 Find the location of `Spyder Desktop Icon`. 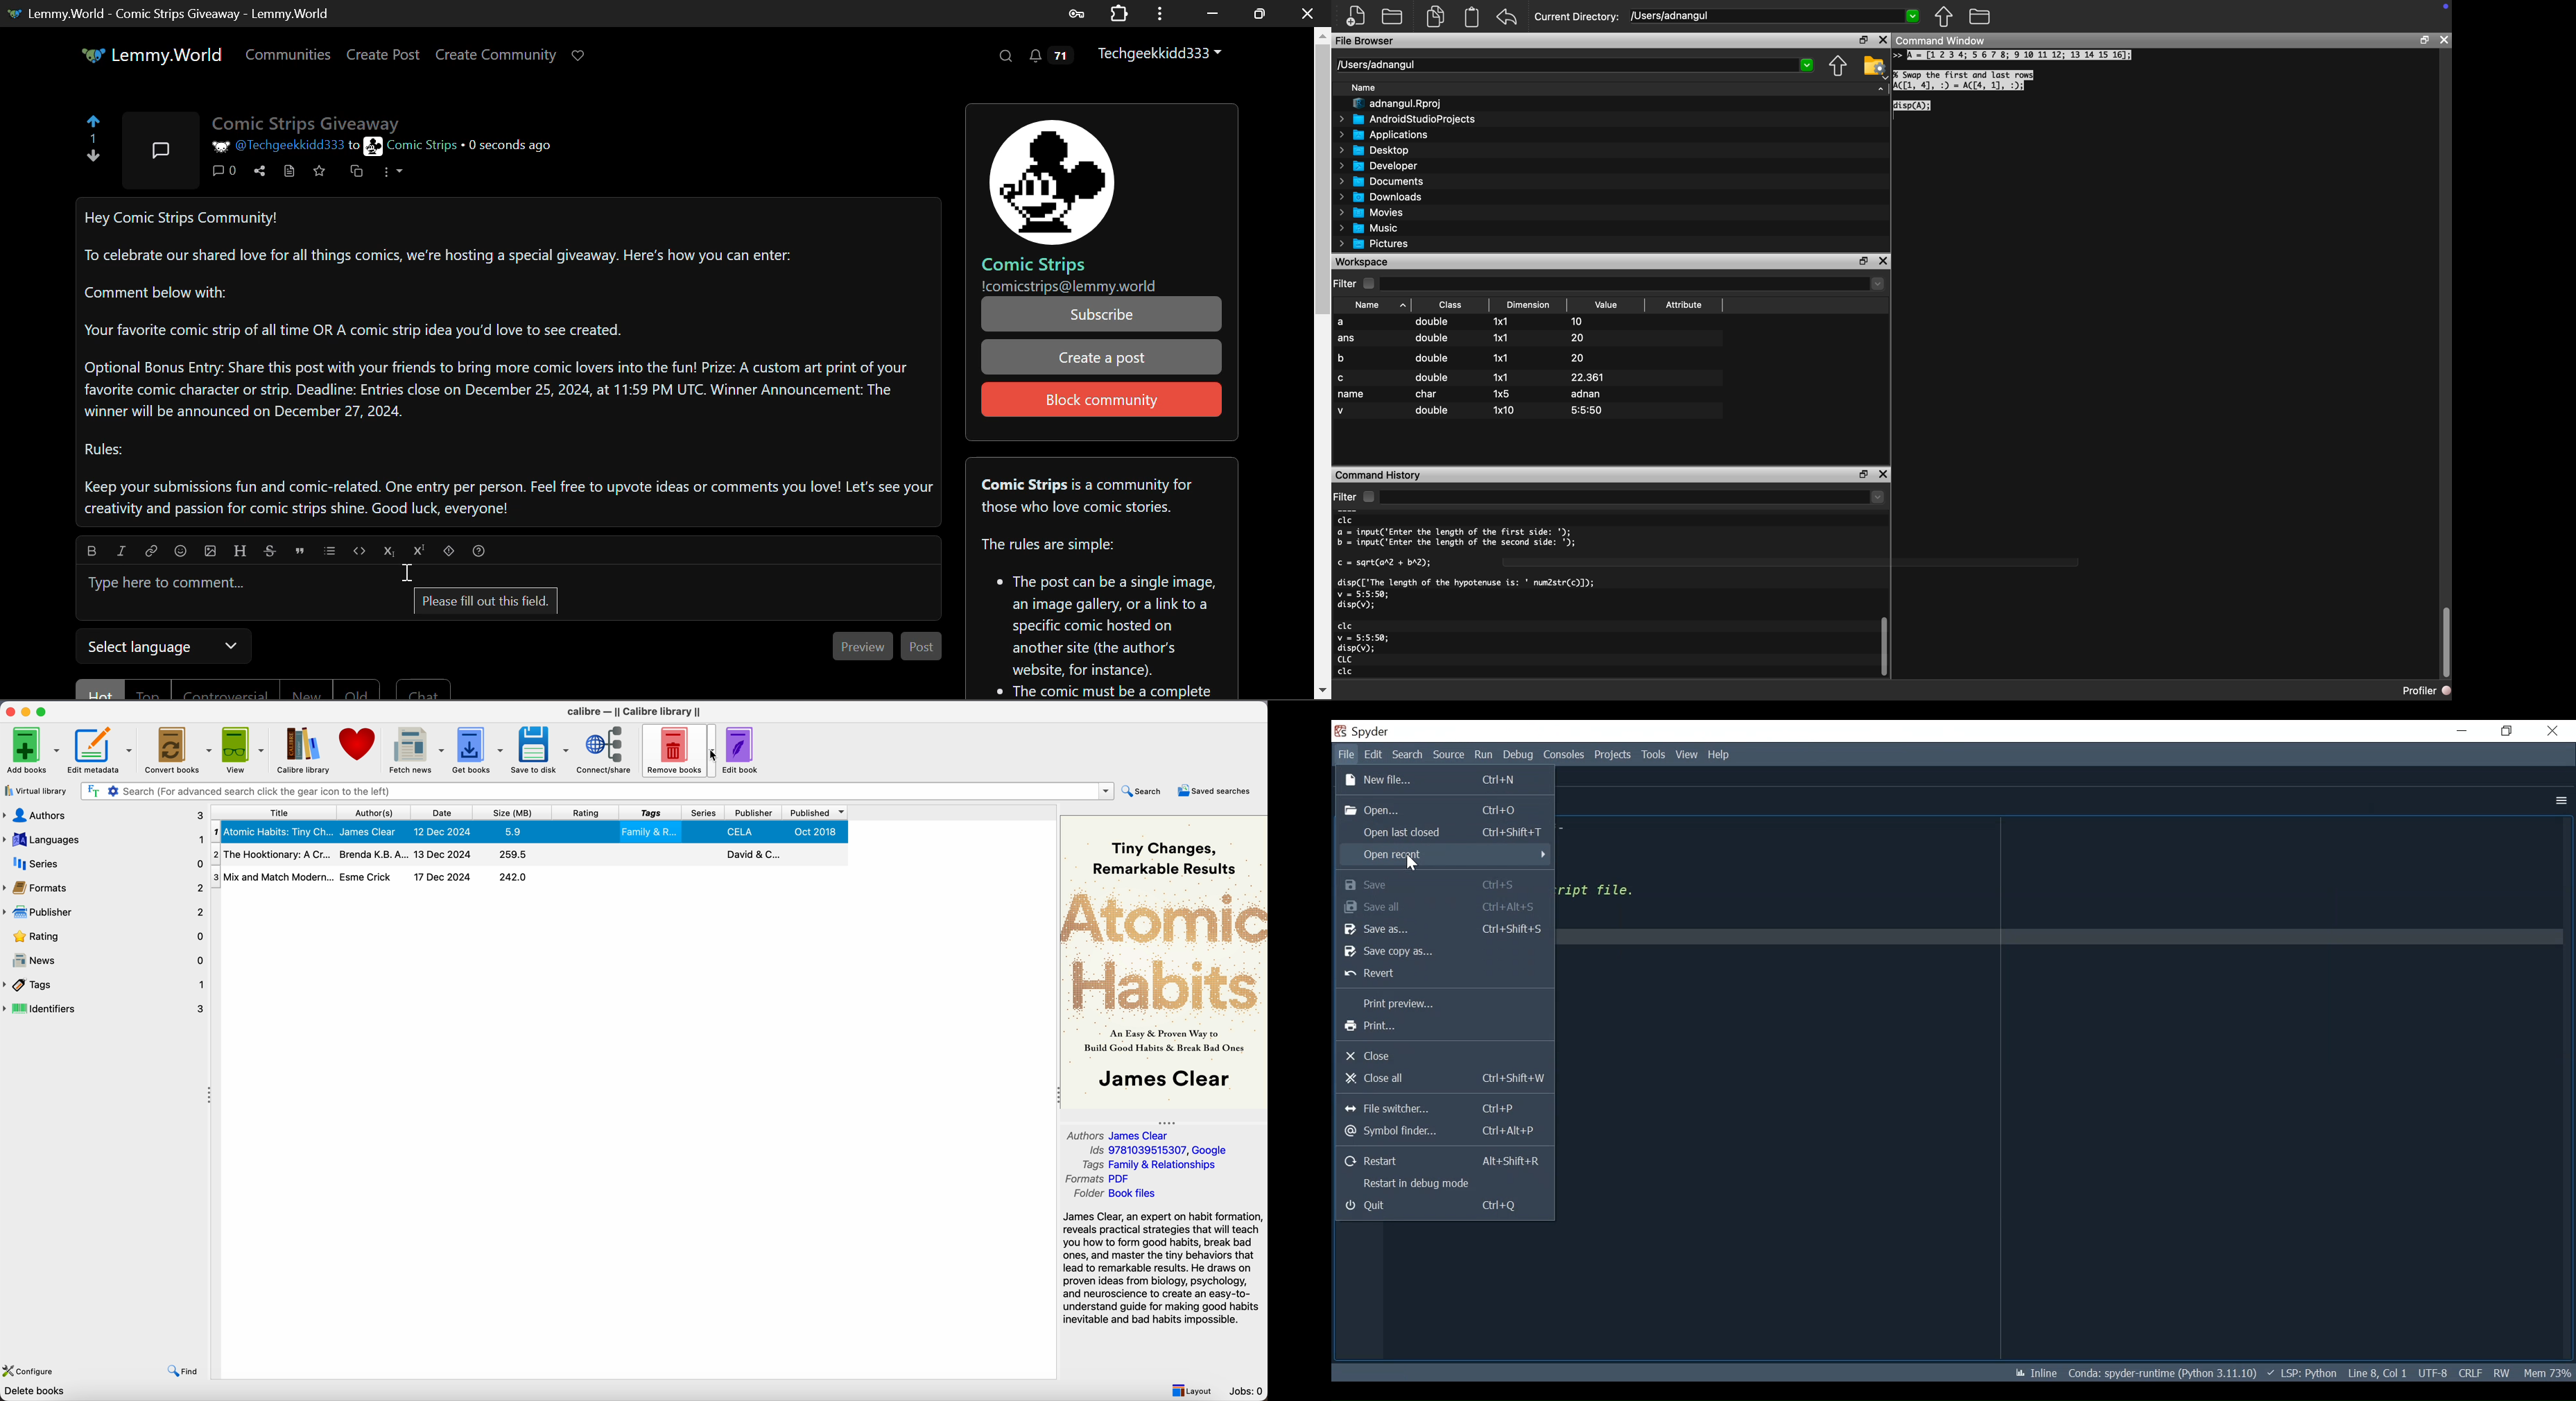

Spyder Desktop Icon is located at coordinates (1341, 731).